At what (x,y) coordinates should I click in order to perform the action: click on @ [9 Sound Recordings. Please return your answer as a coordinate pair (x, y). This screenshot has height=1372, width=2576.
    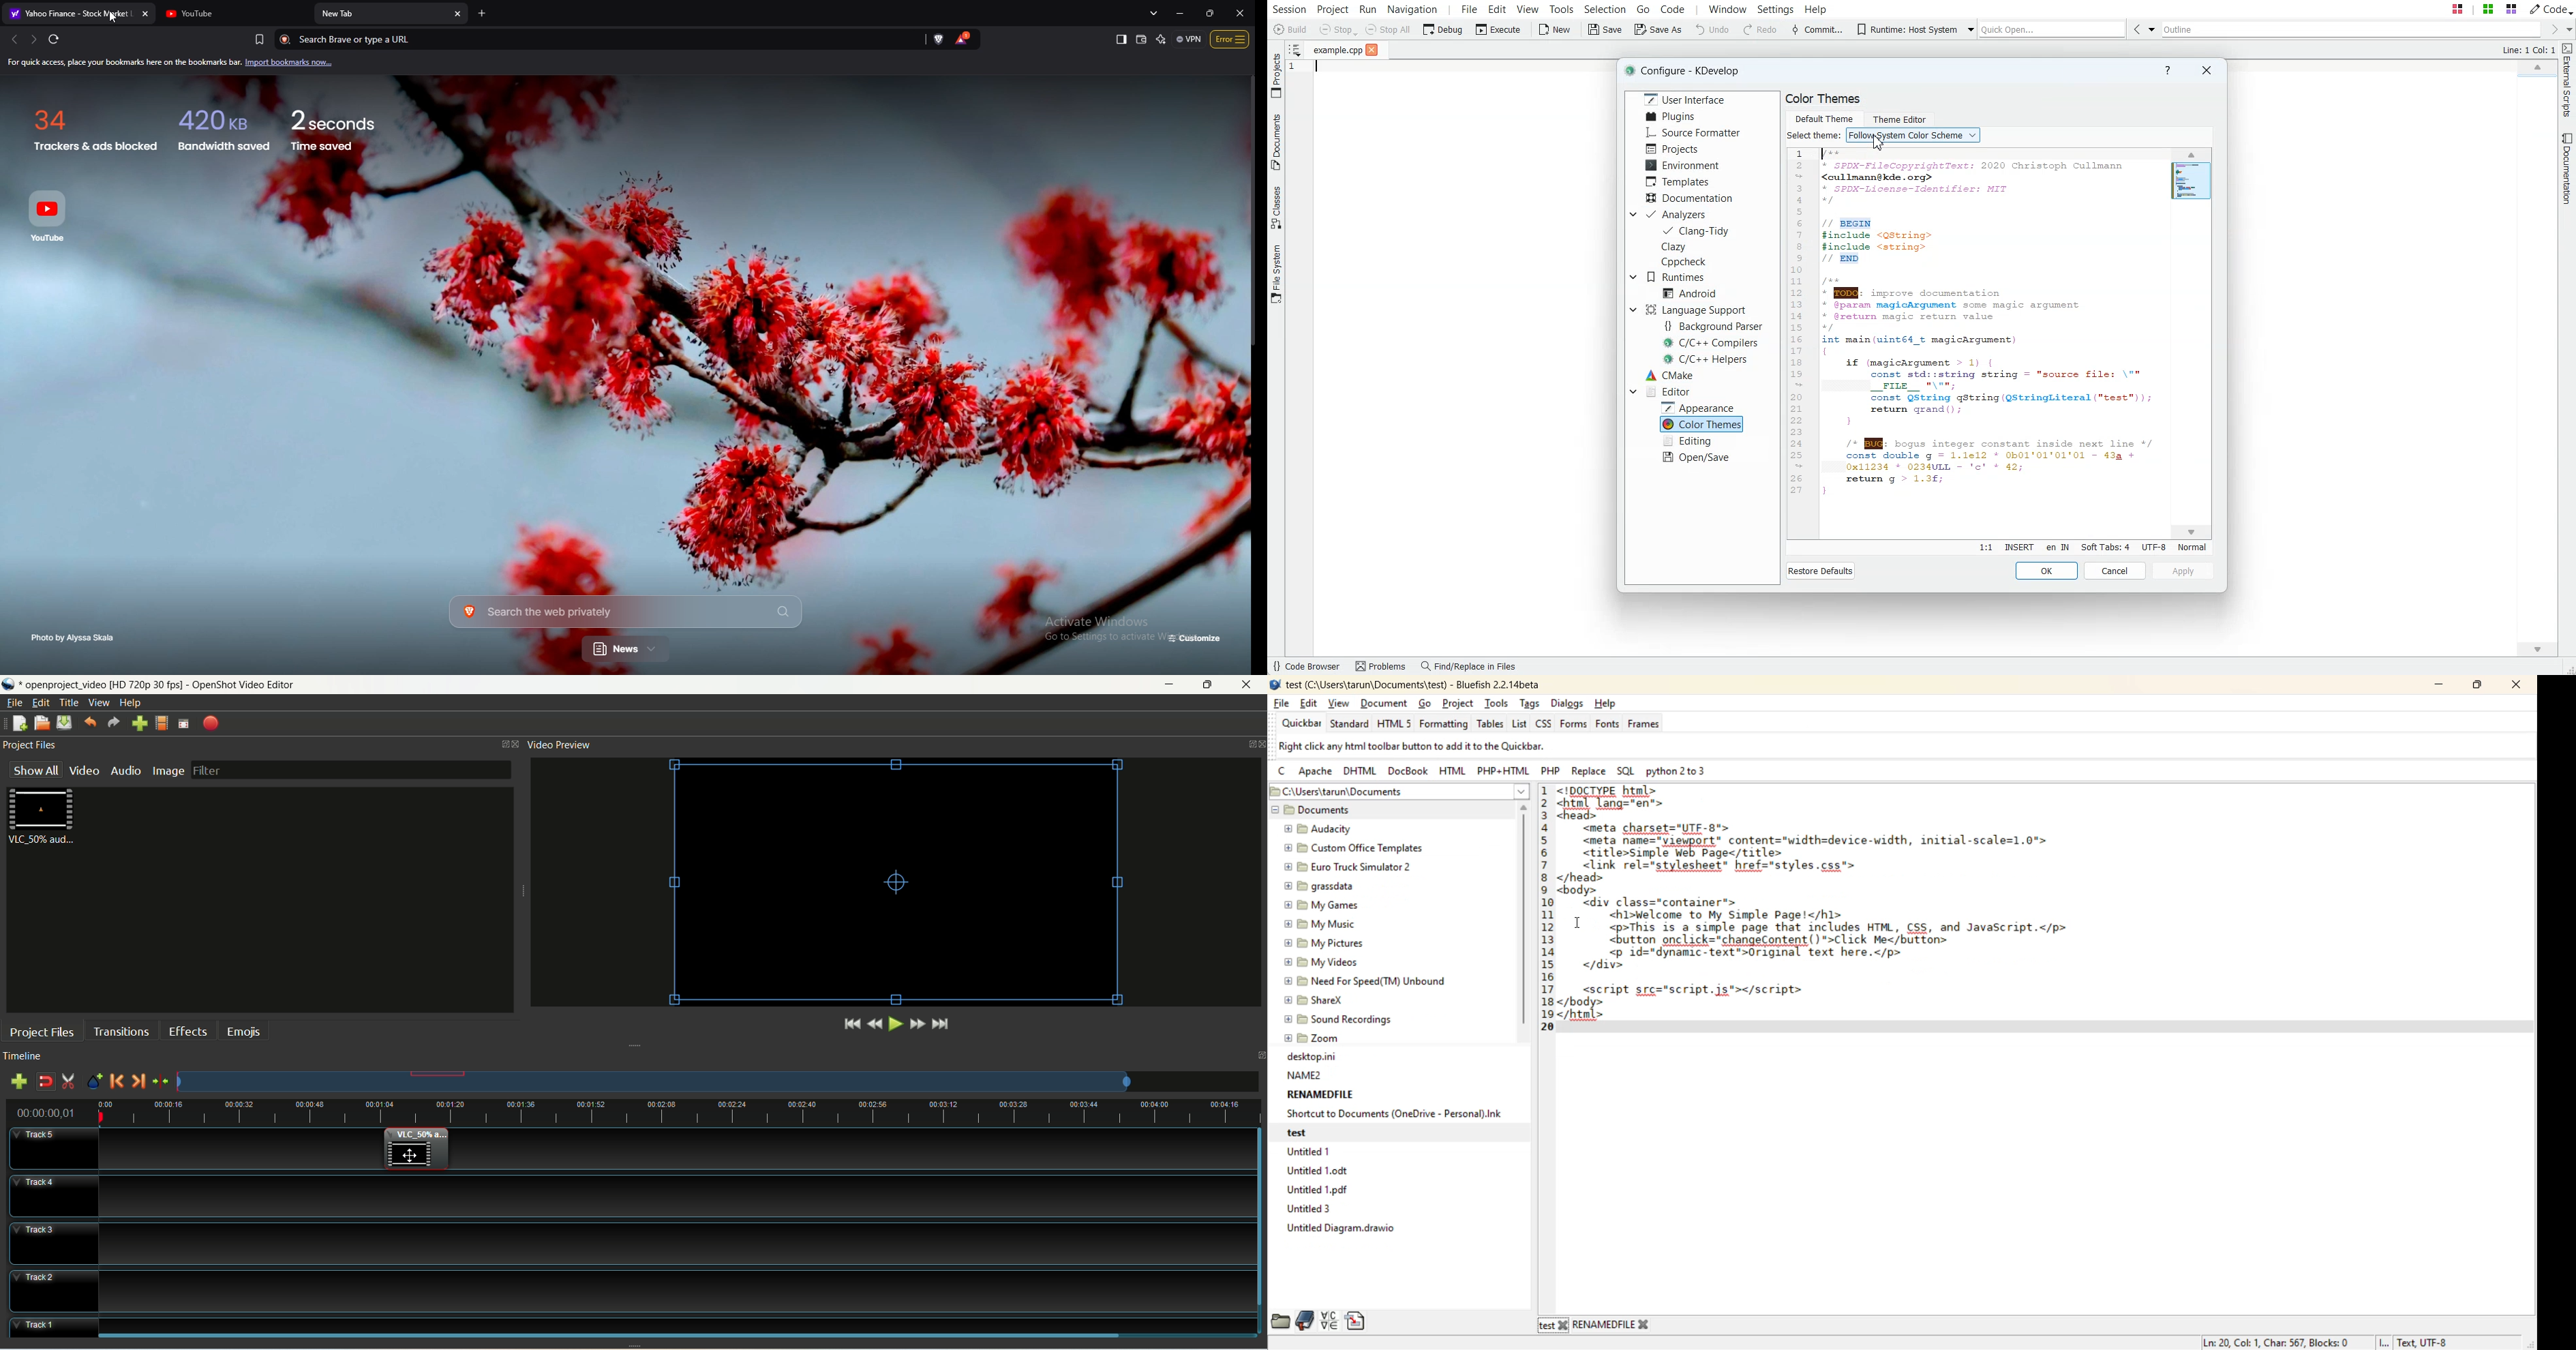
    Looking at the image, I should click on (1343, 1018).